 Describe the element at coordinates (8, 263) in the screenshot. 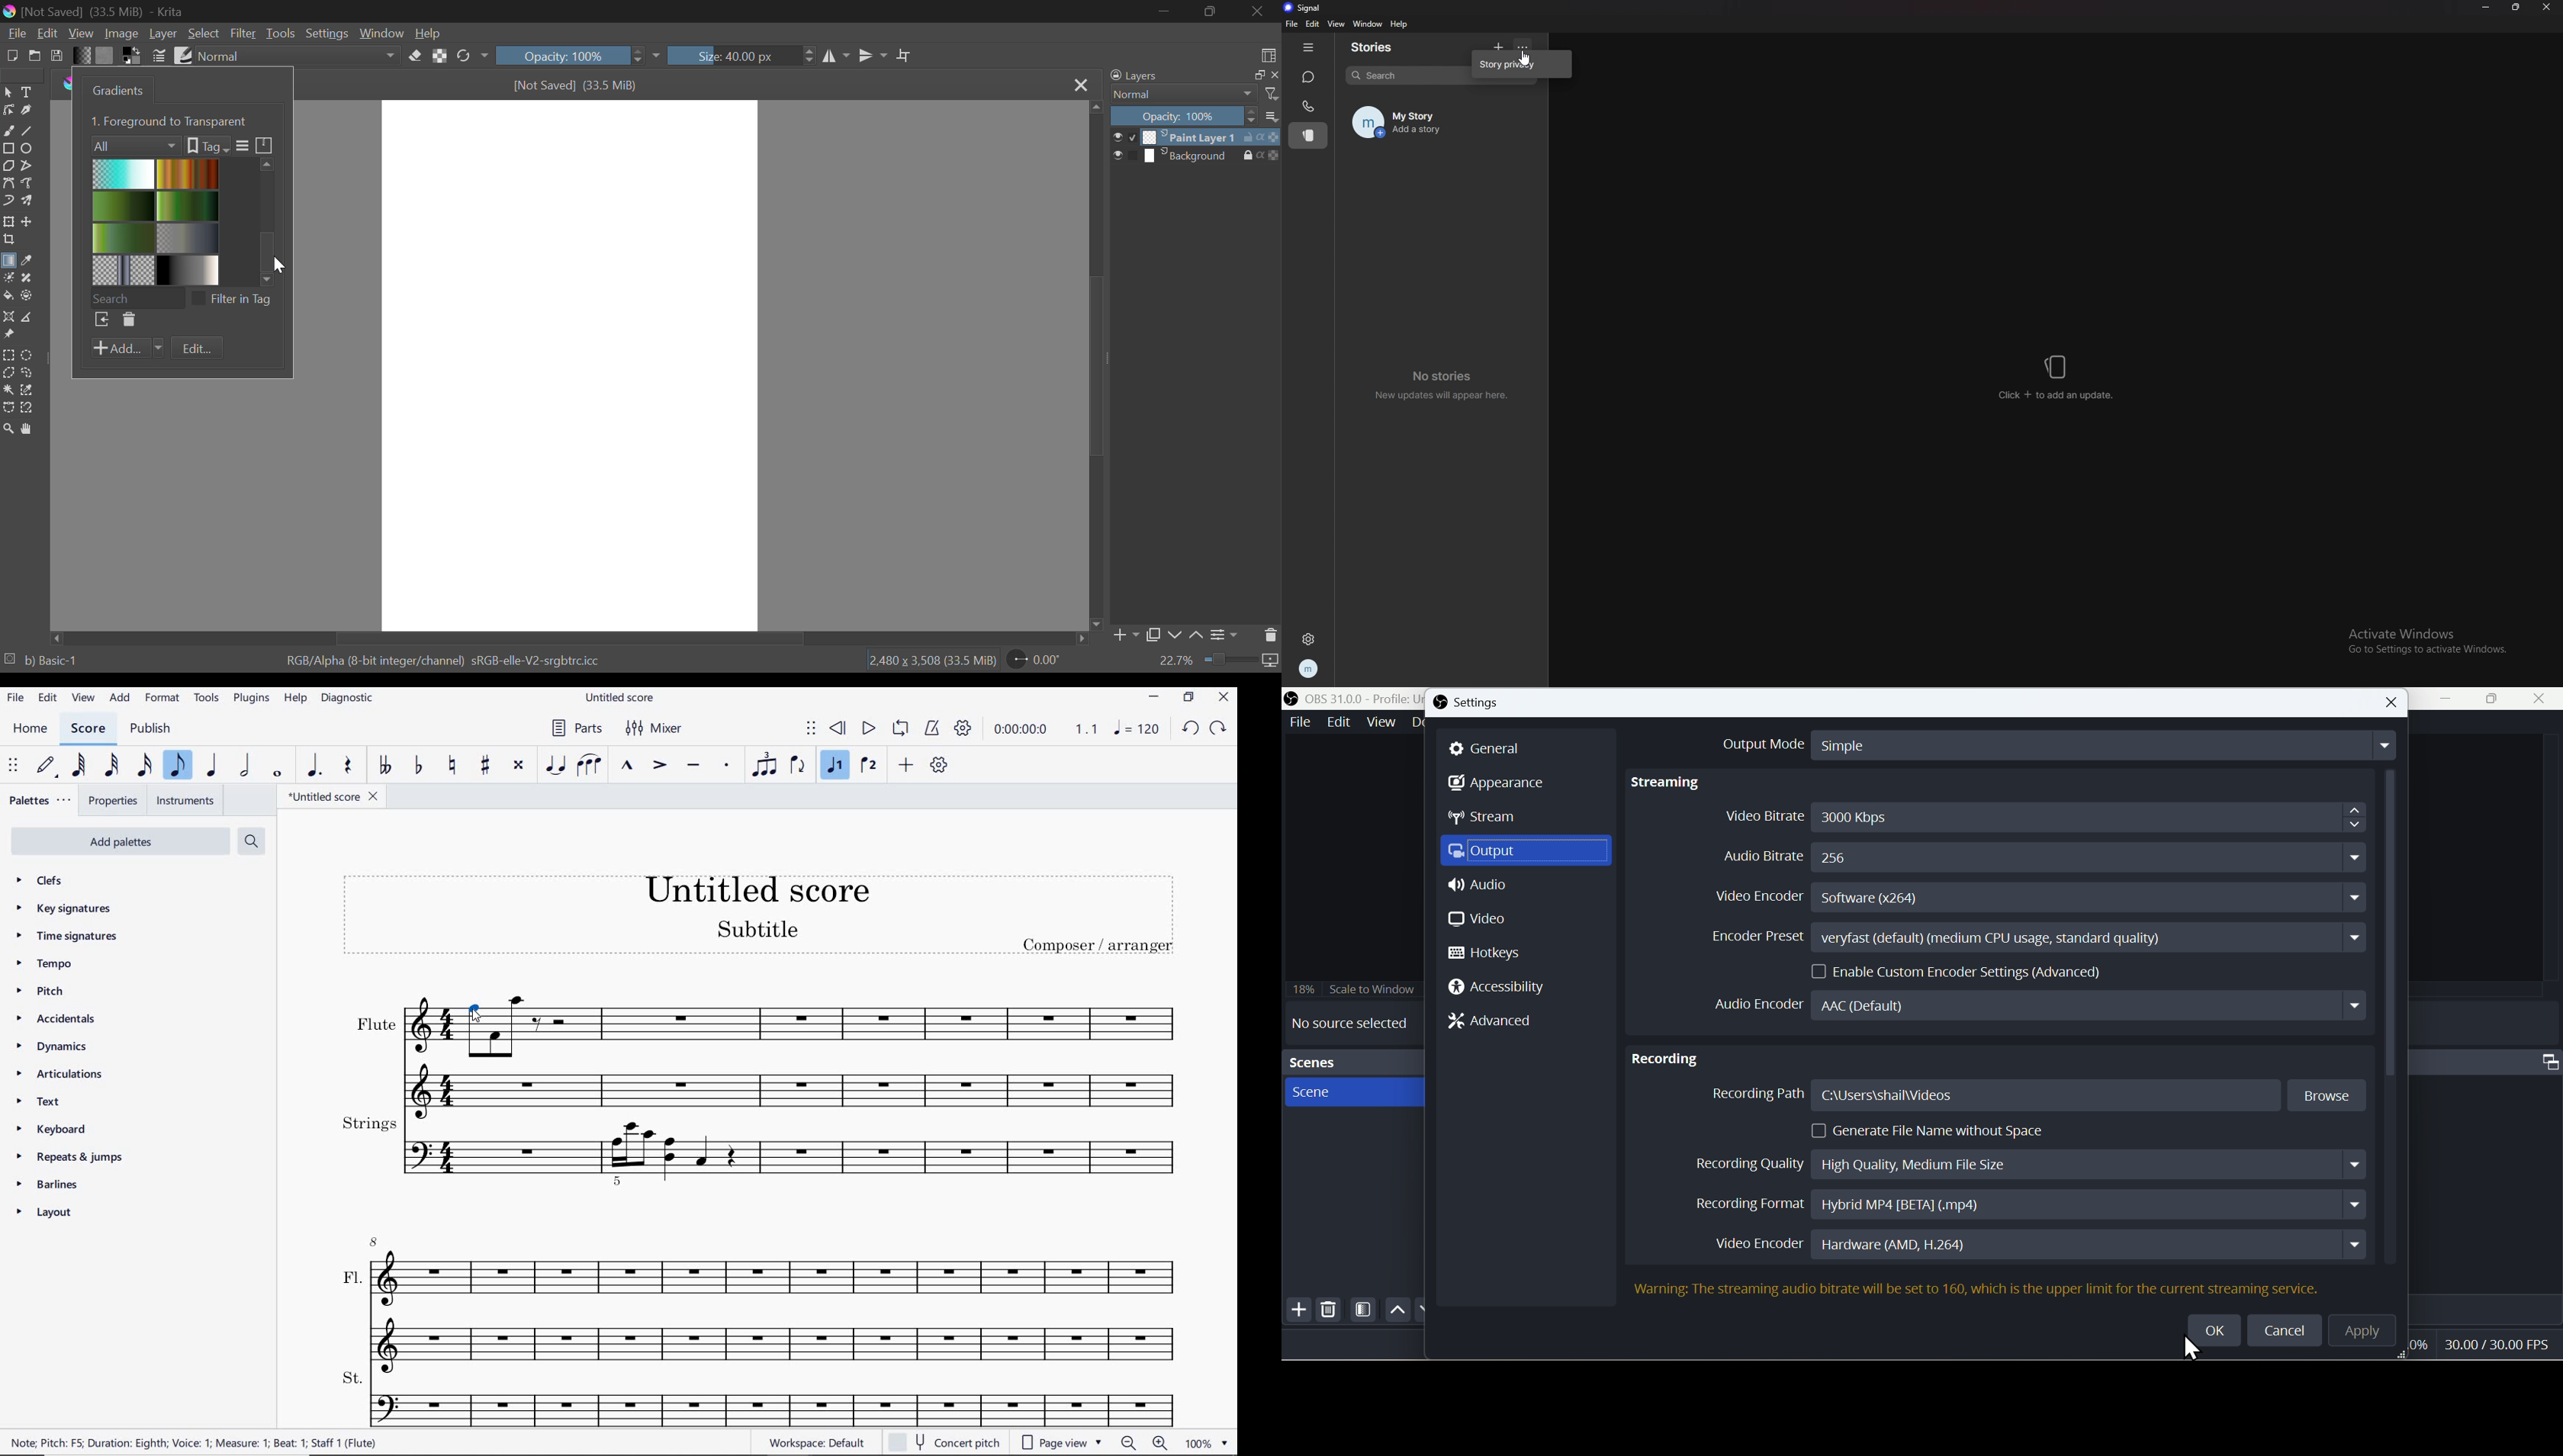

I see `Gradient Fill` at that location.